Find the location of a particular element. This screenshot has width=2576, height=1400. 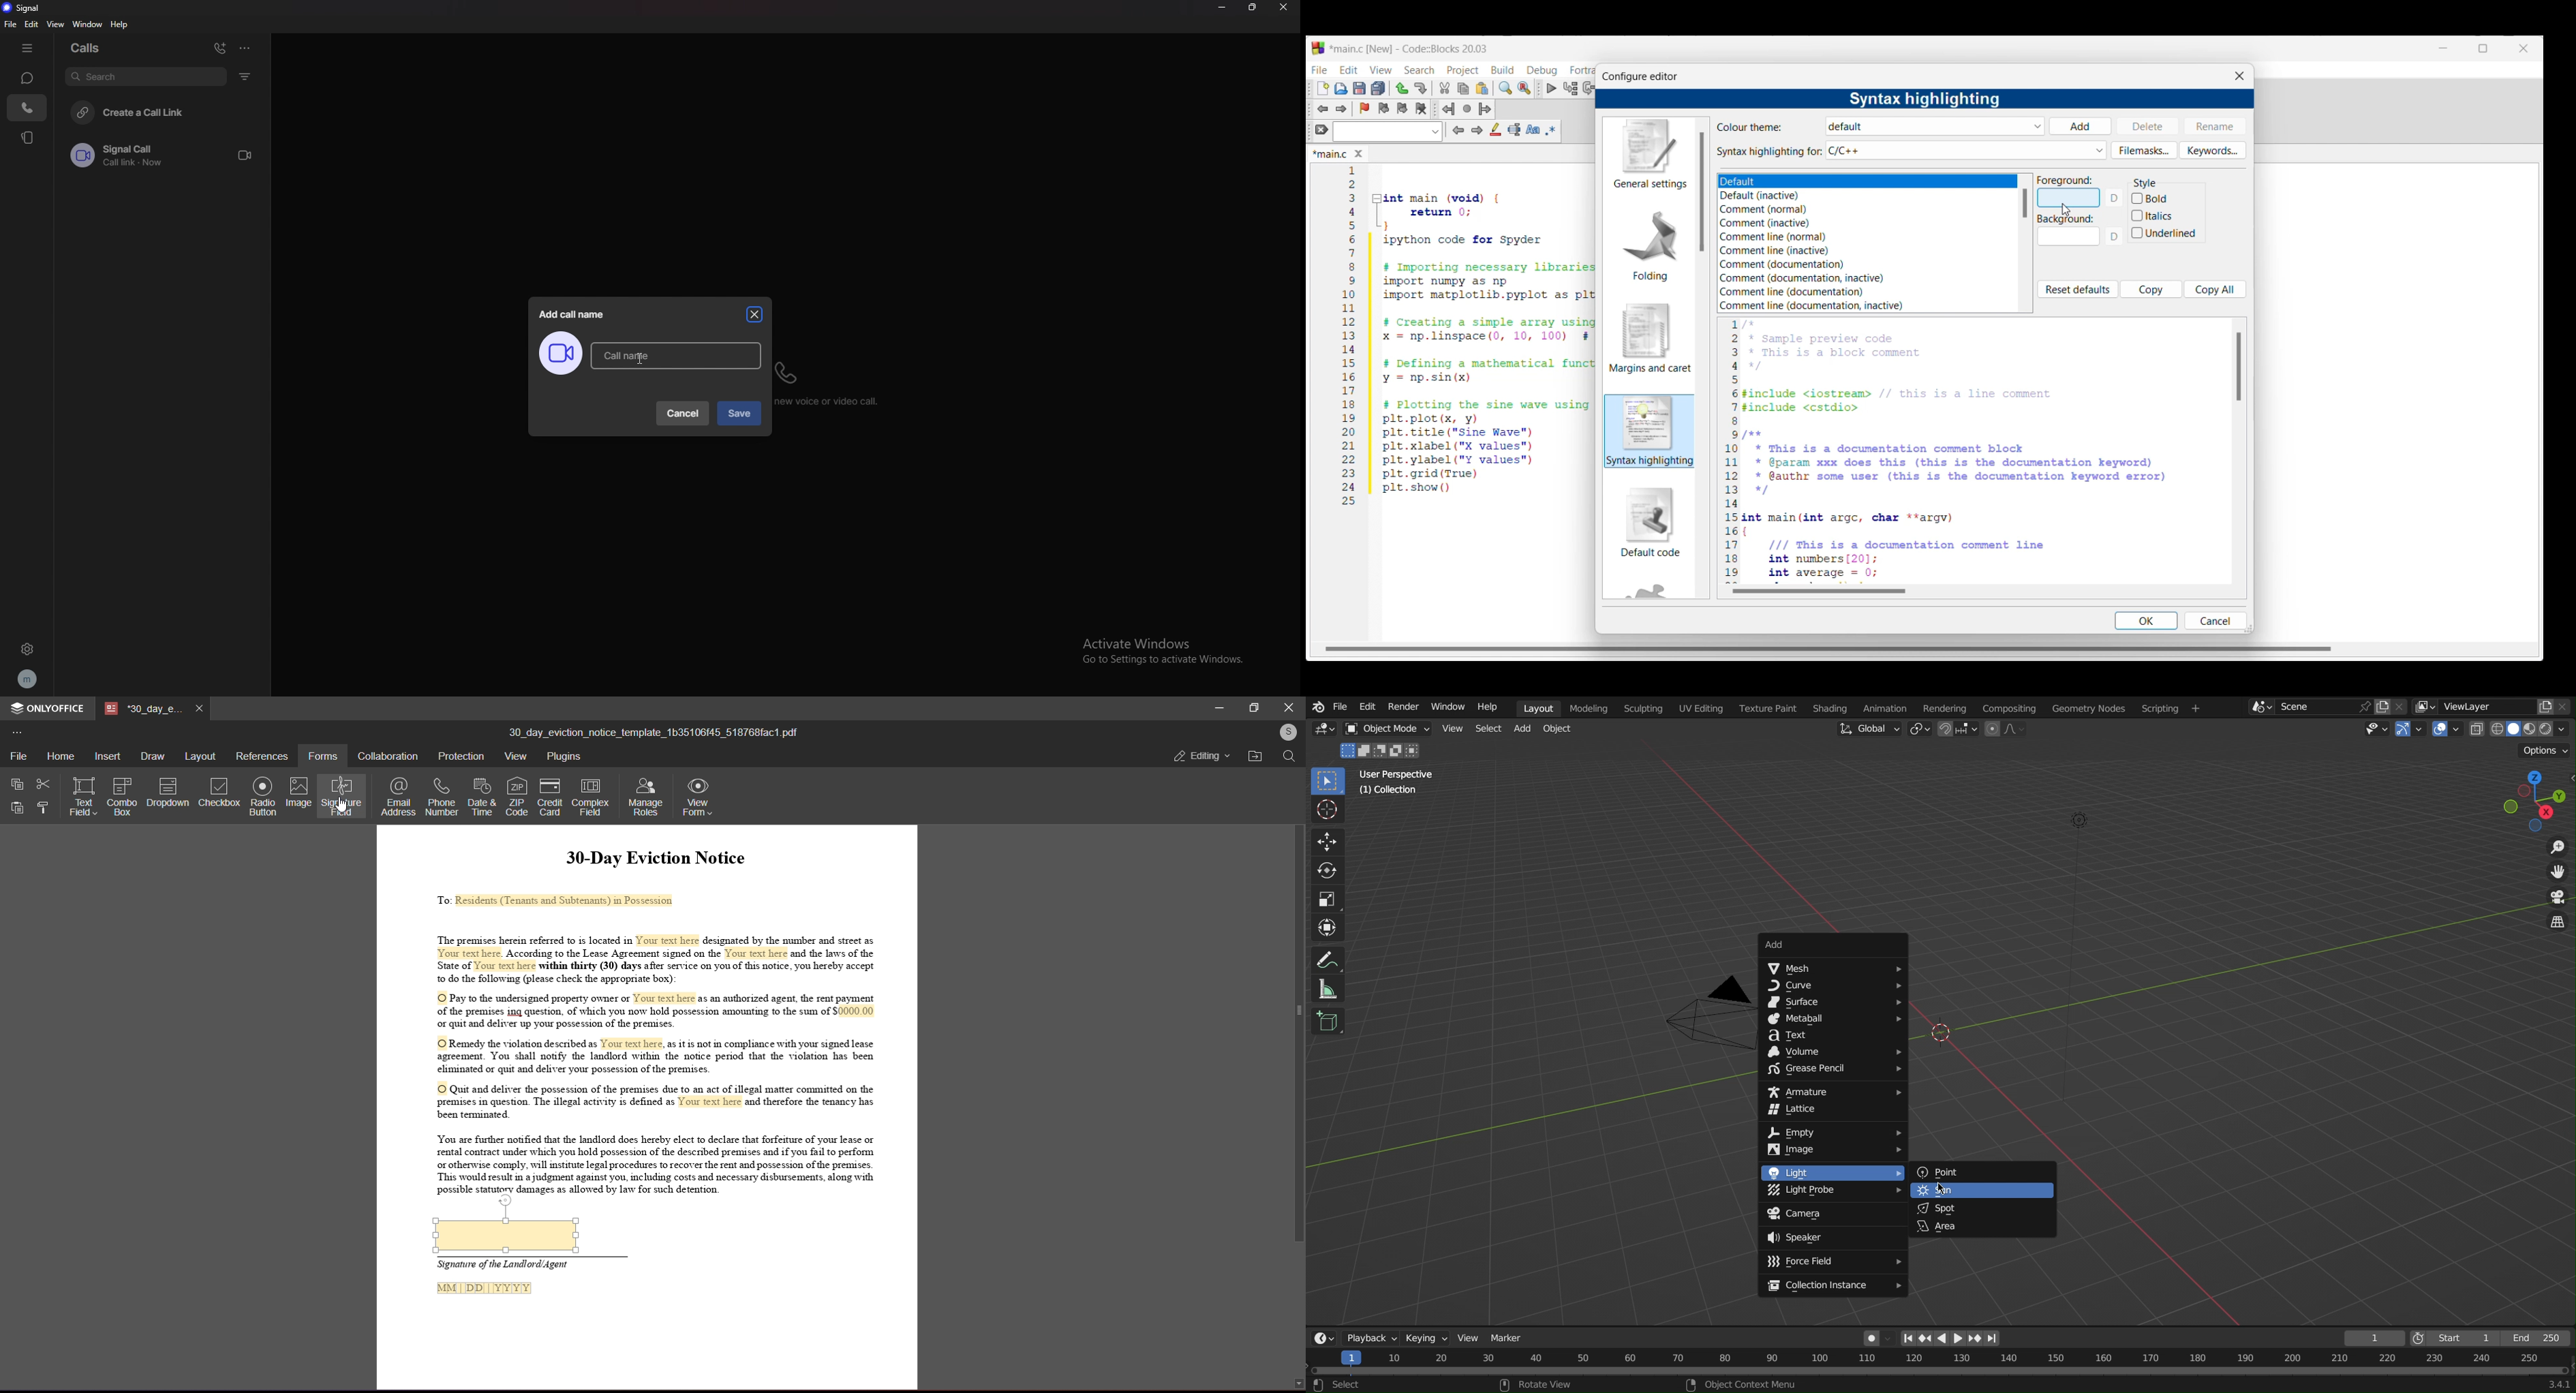

checkbox is located at coordinates (220, 792).